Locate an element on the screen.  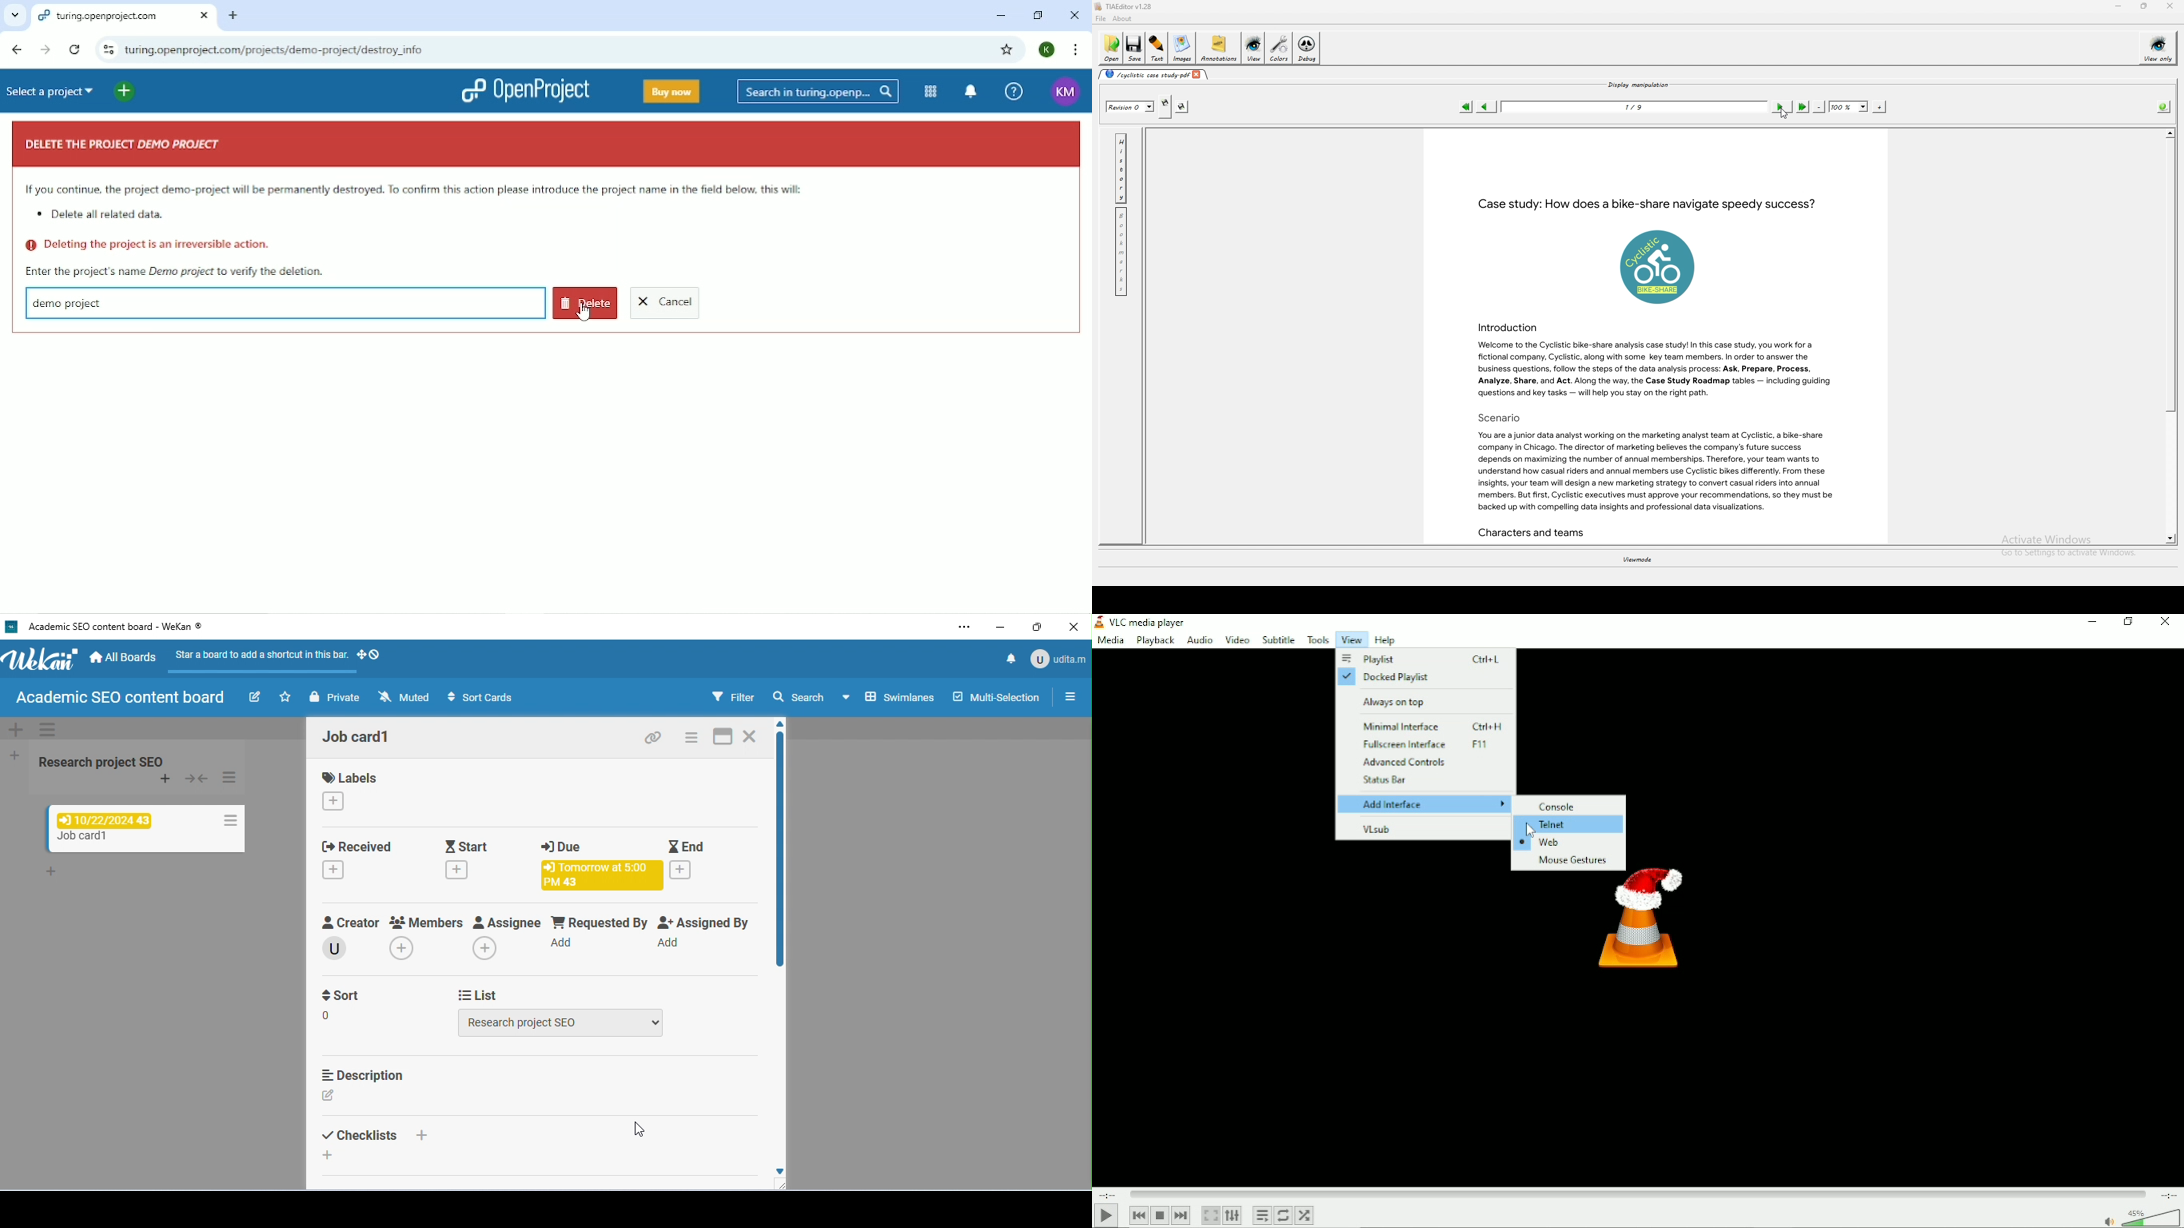
Search in turin.openprojects.com is located at coordinates (818, 91).